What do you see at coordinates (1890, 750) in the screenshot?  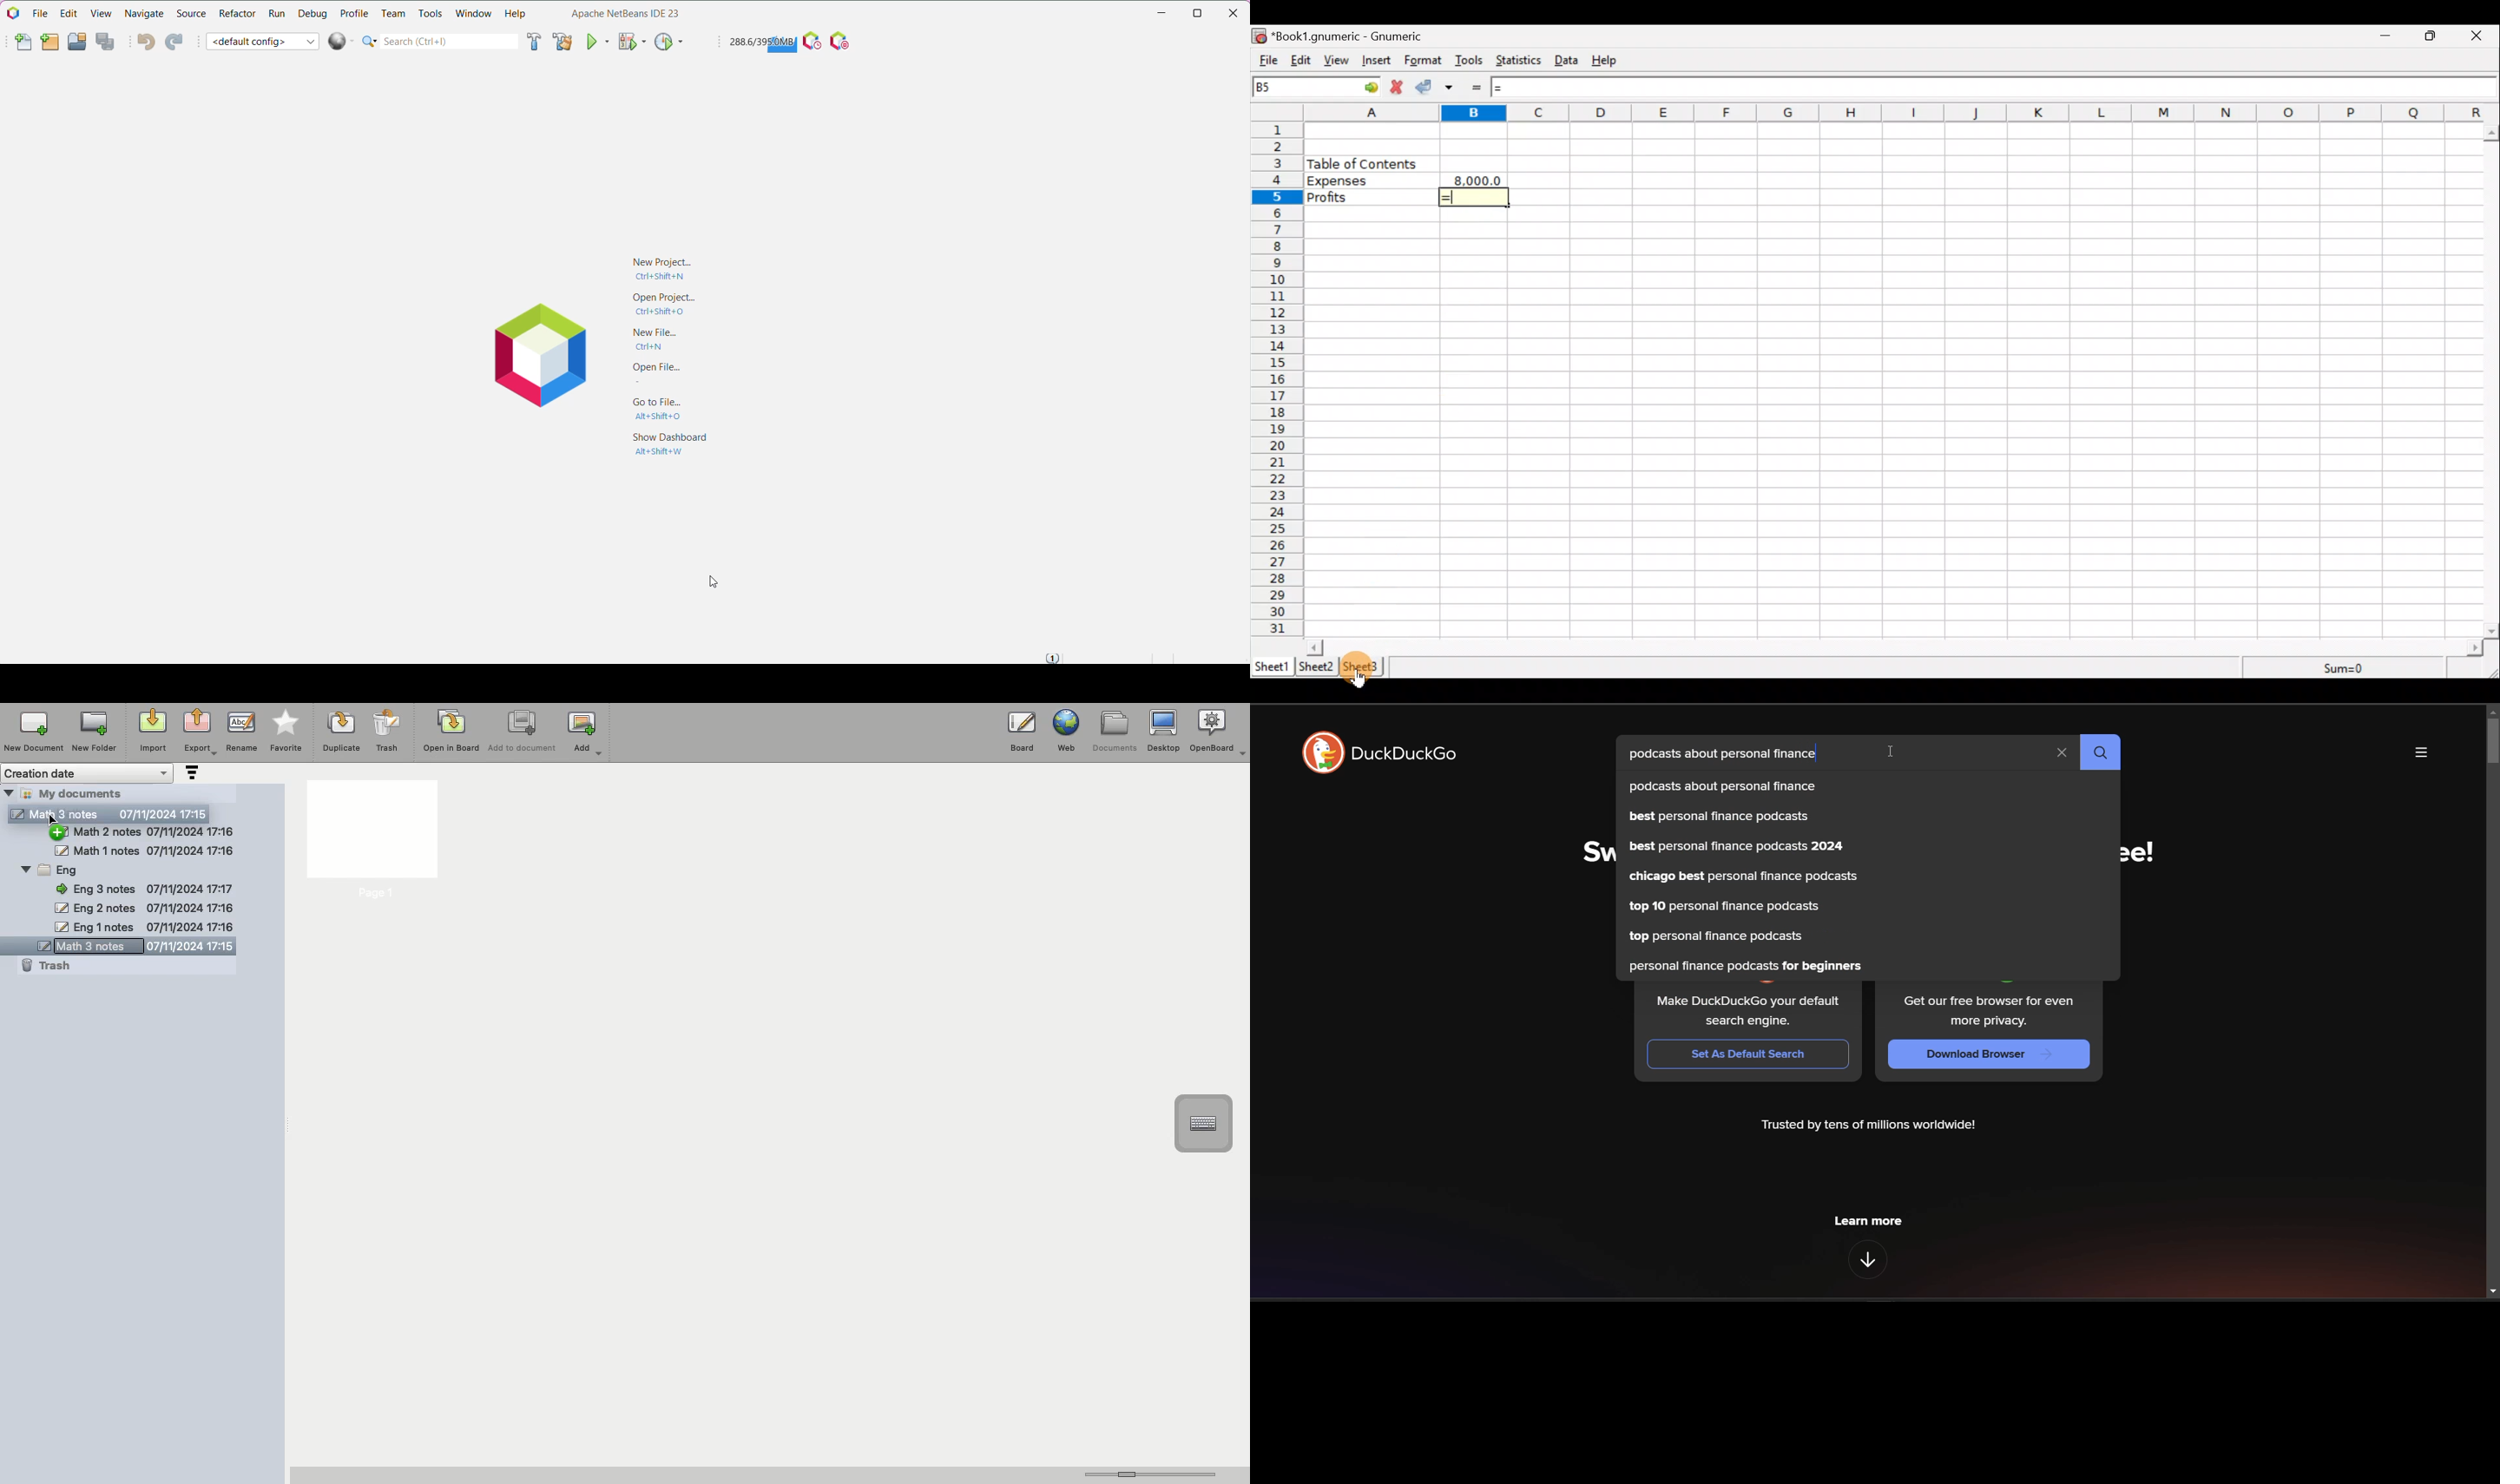 I see `cursor` at bounding box center [1890, 750].